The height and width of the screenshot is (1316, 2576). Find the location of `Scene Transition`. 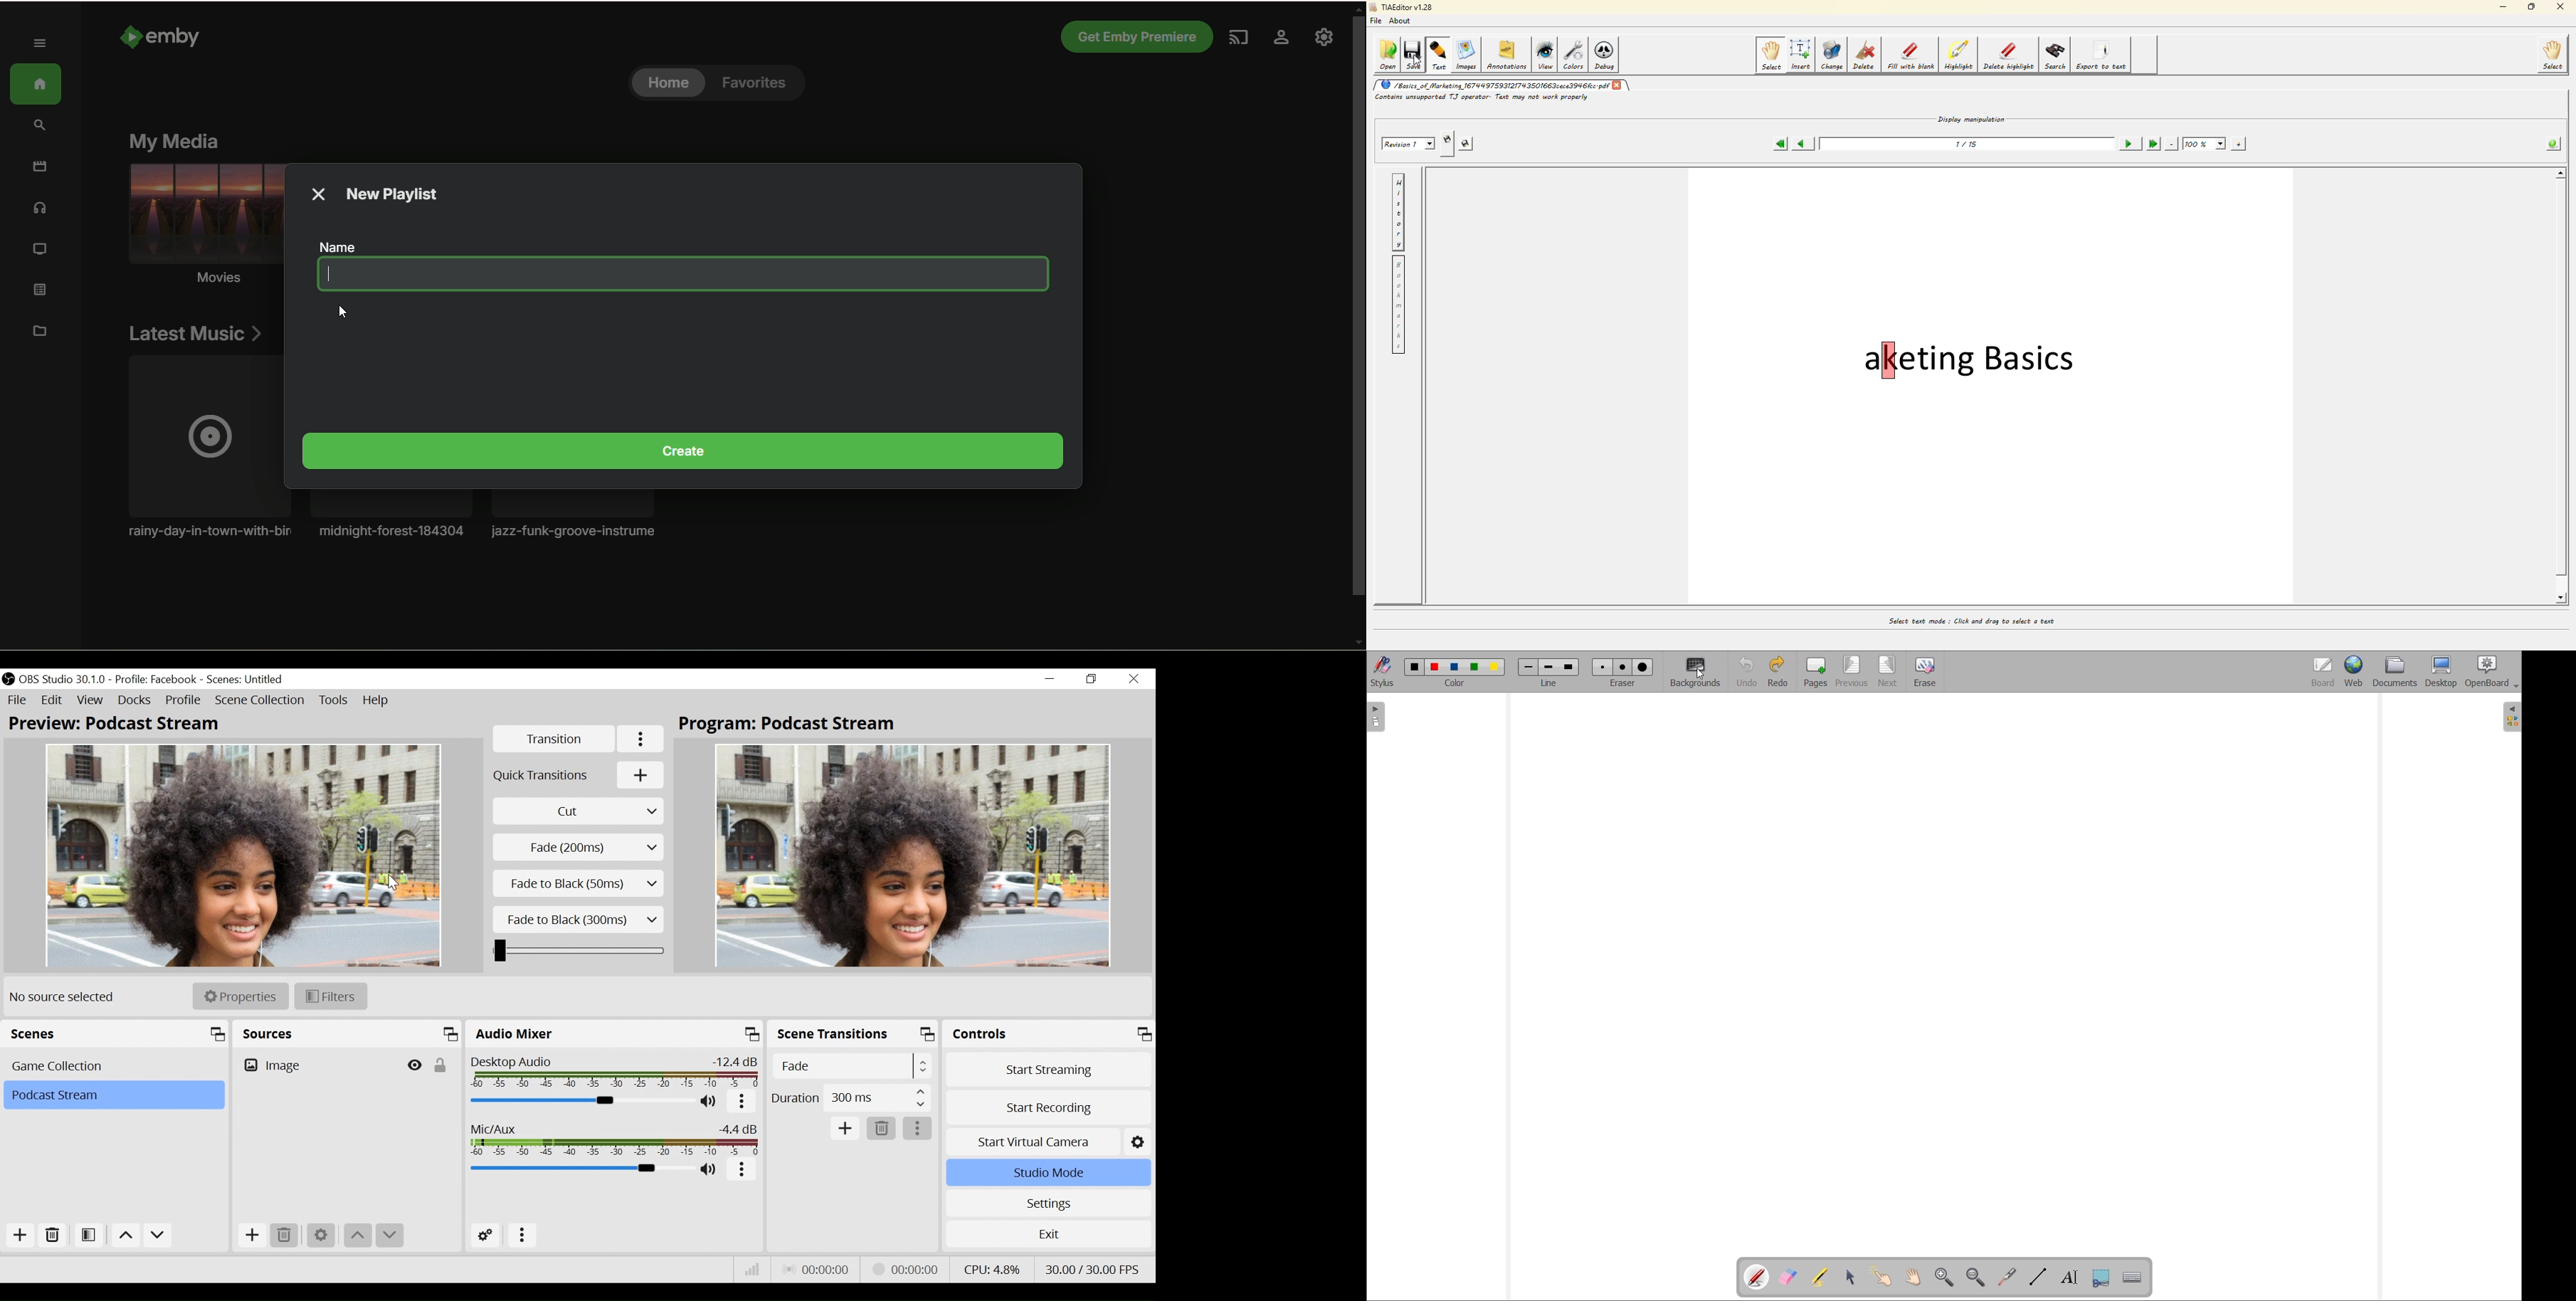

Scene Transition is located at coordinates (852, 1032).